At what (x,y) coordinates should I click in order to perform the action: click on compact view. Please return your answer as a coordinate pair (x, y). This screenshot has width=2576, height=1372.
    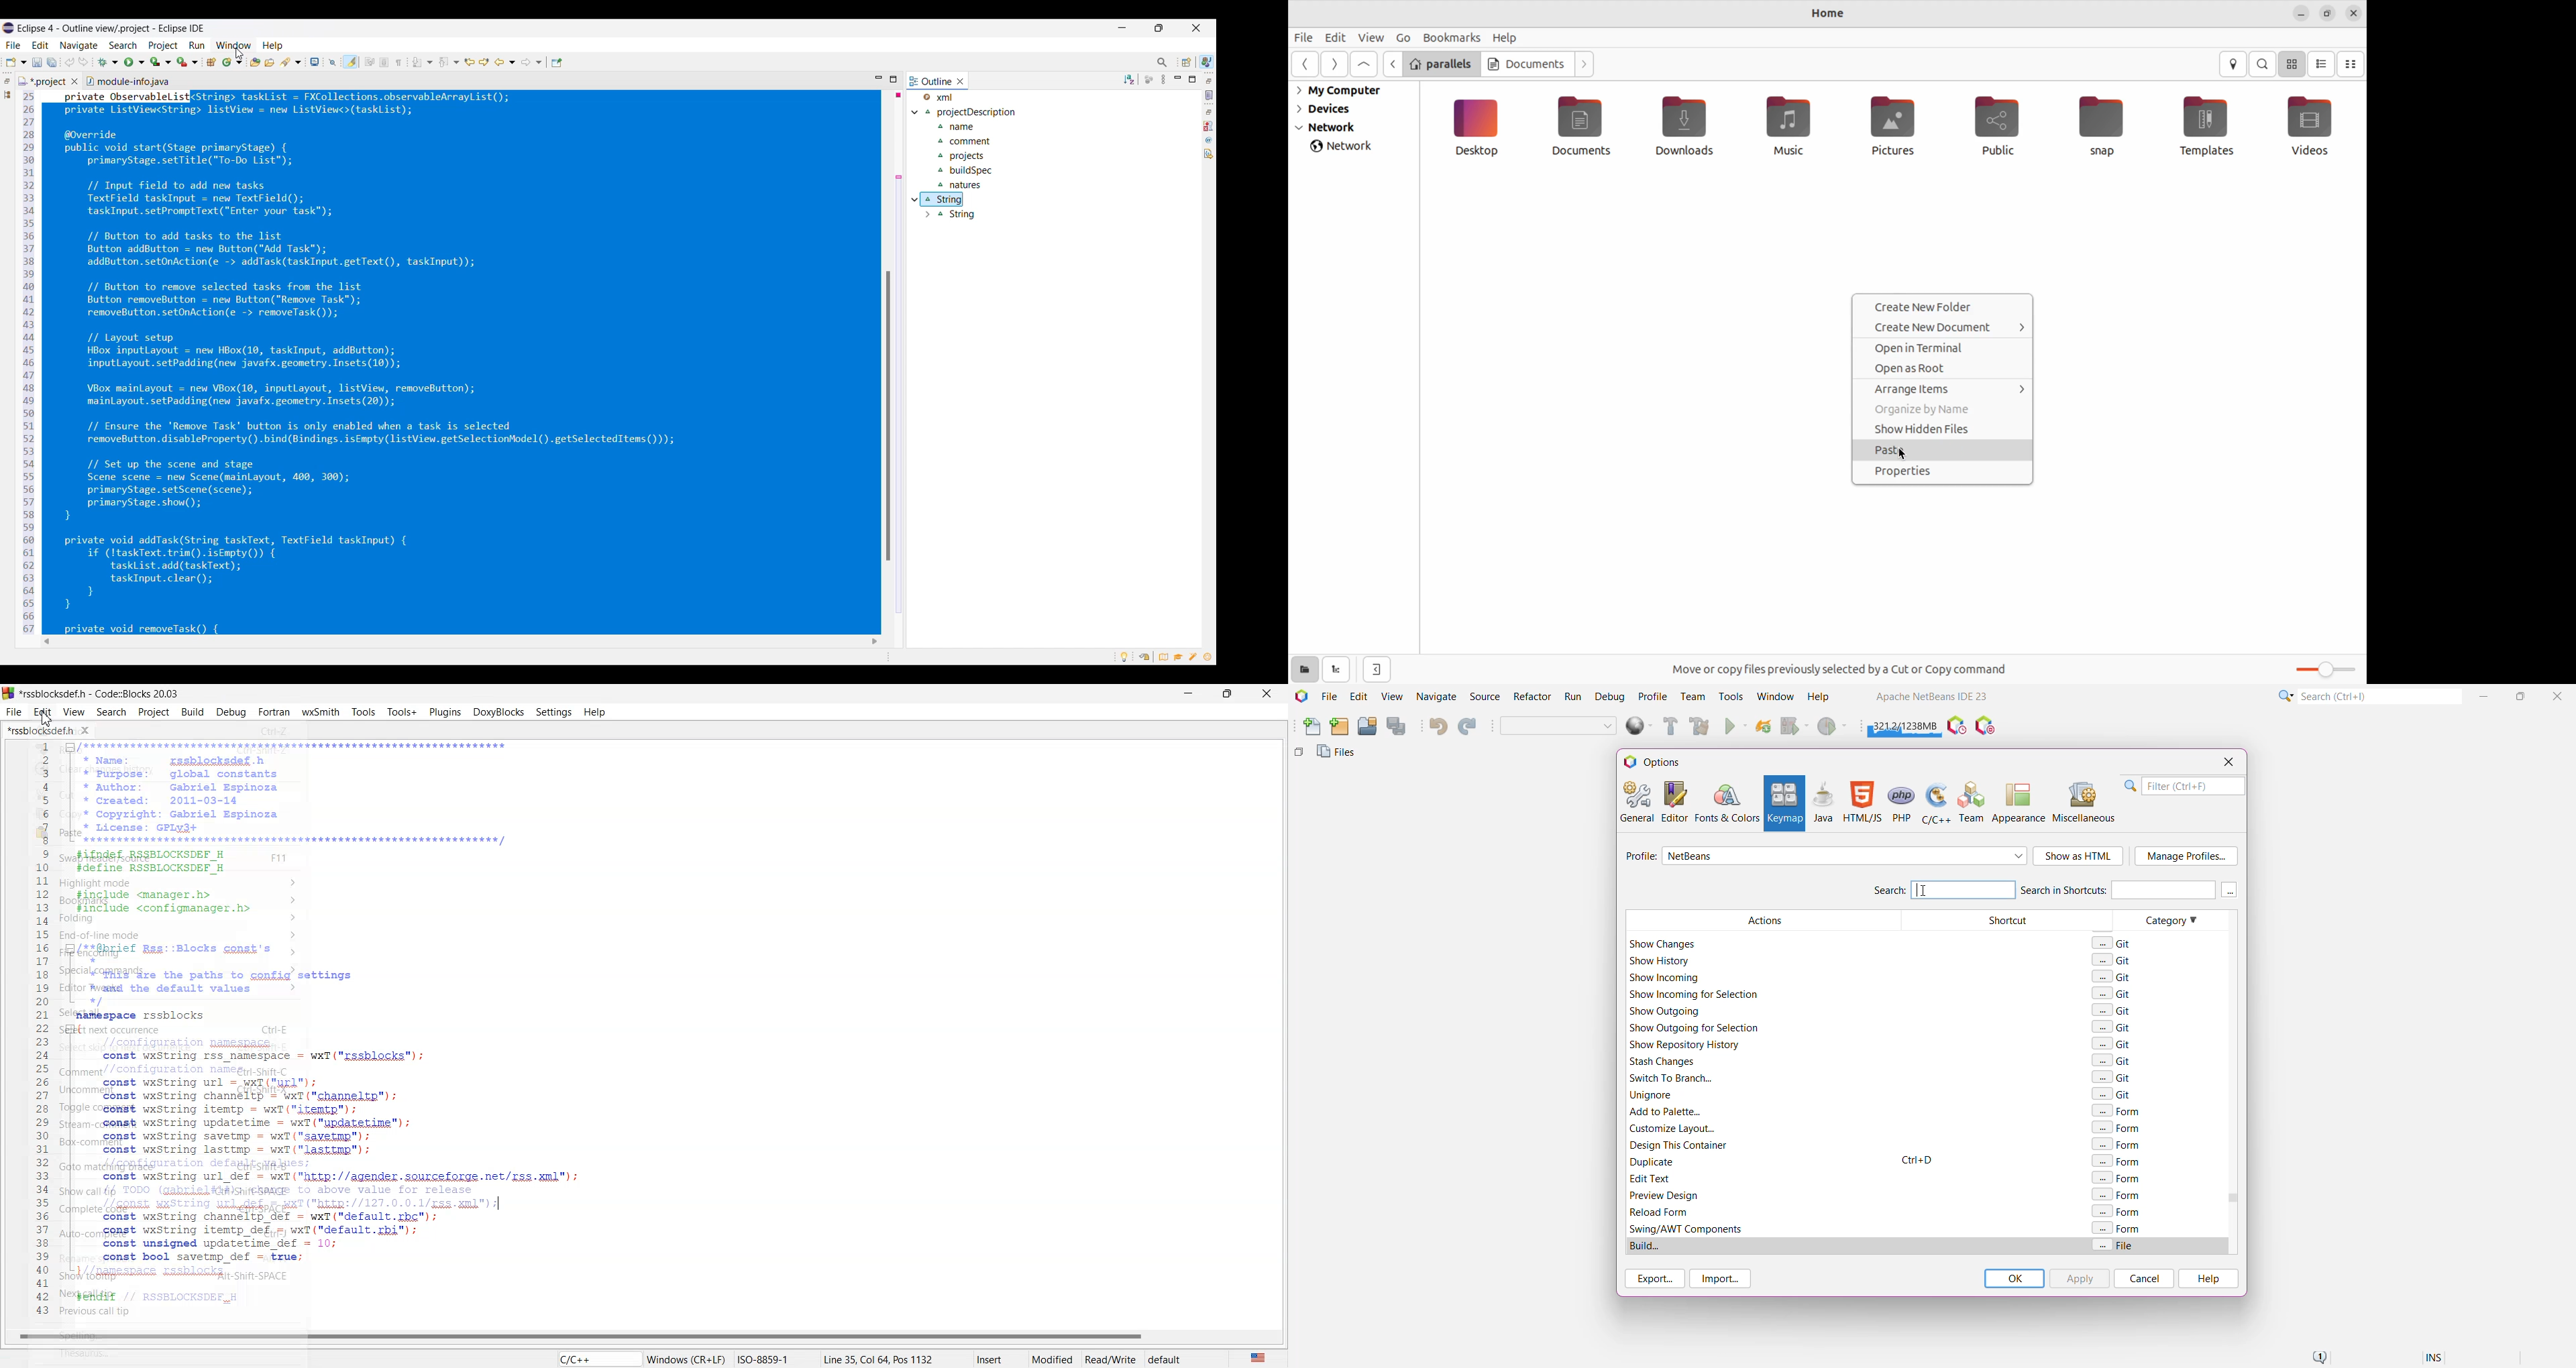
    Looking at the image, I should click on (2353, 64).